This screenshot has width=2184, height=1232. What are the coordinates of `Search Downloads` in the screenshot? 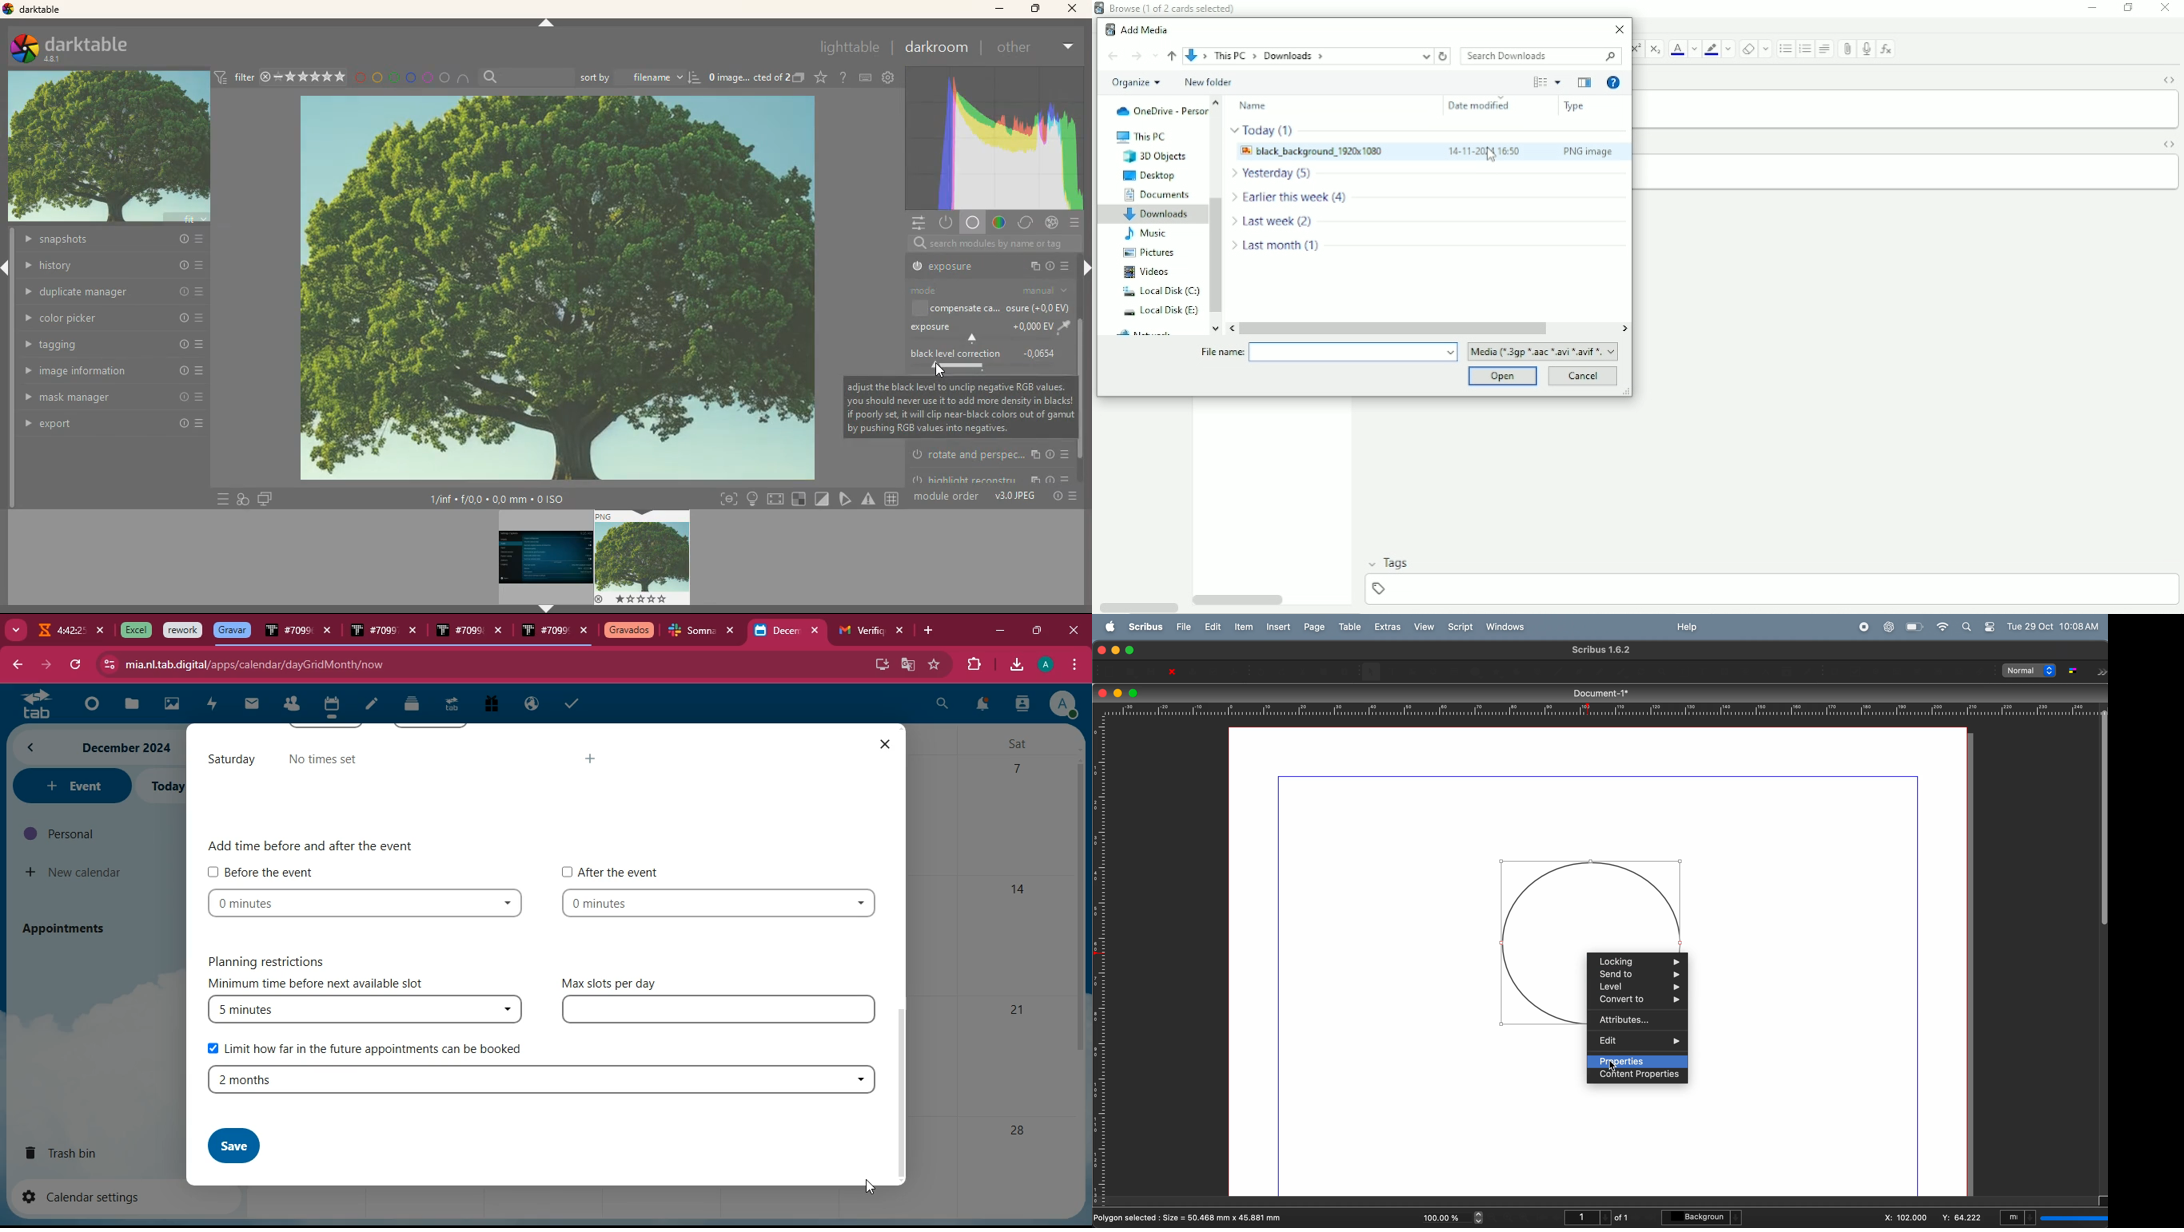 It's located at (1540, 56).